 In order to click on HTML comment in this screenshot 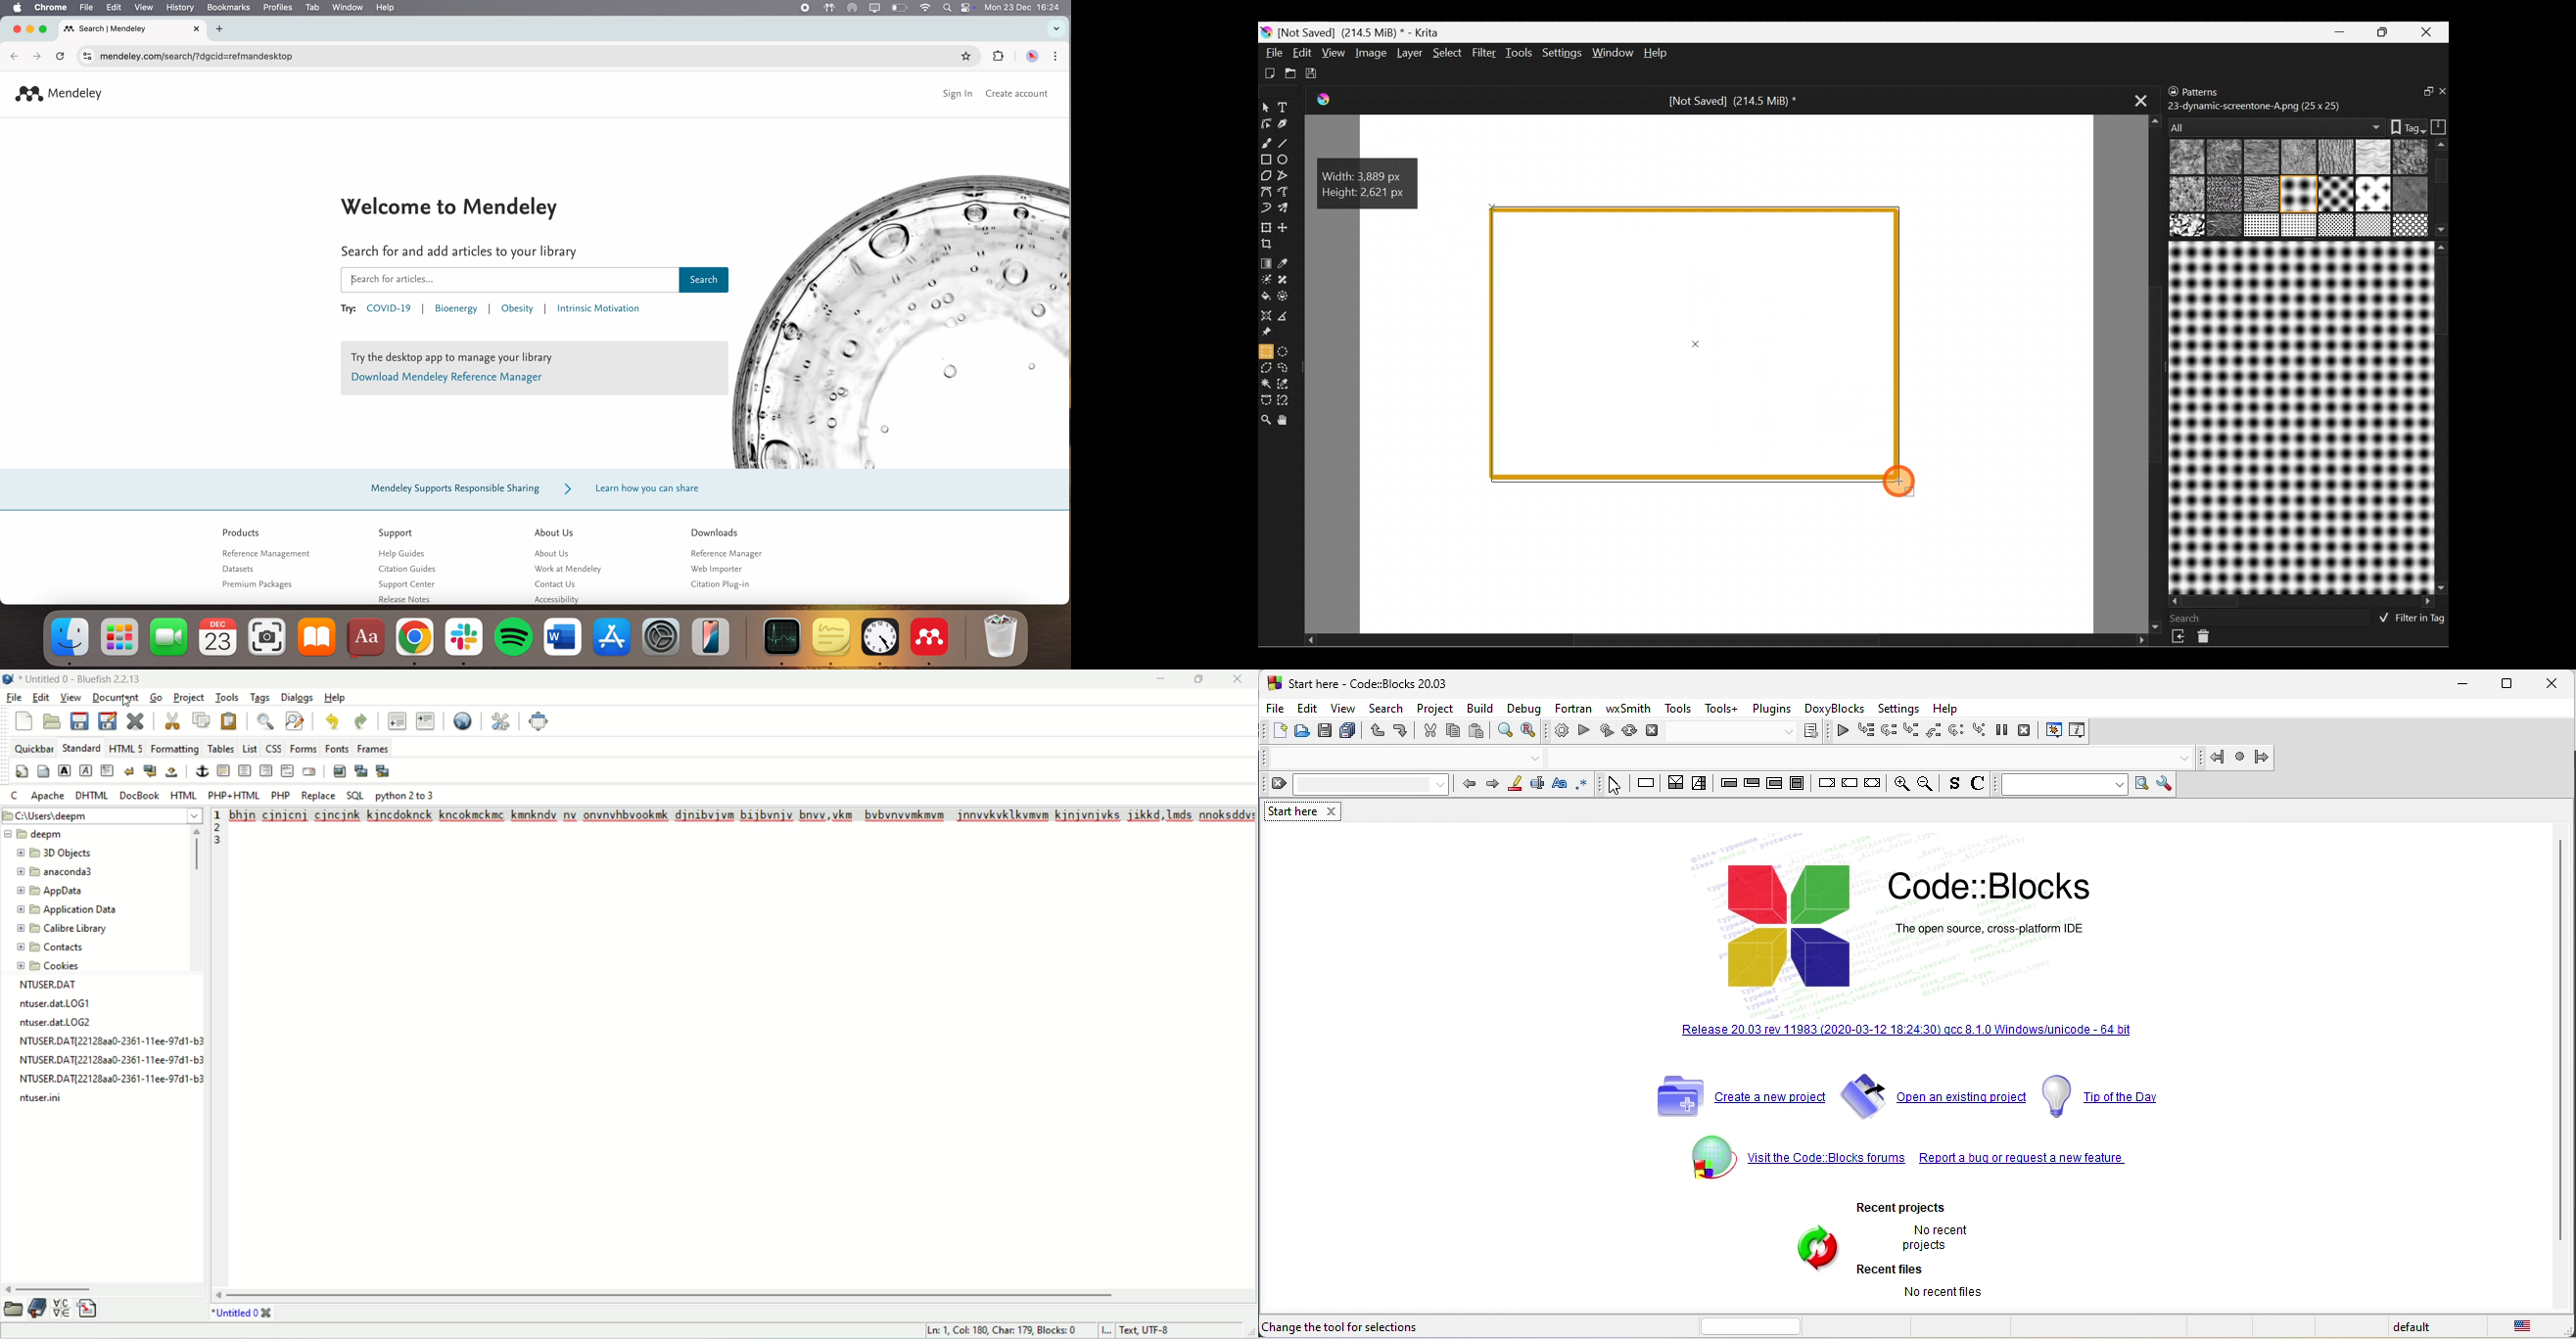, I will do `click(288, 770)`.